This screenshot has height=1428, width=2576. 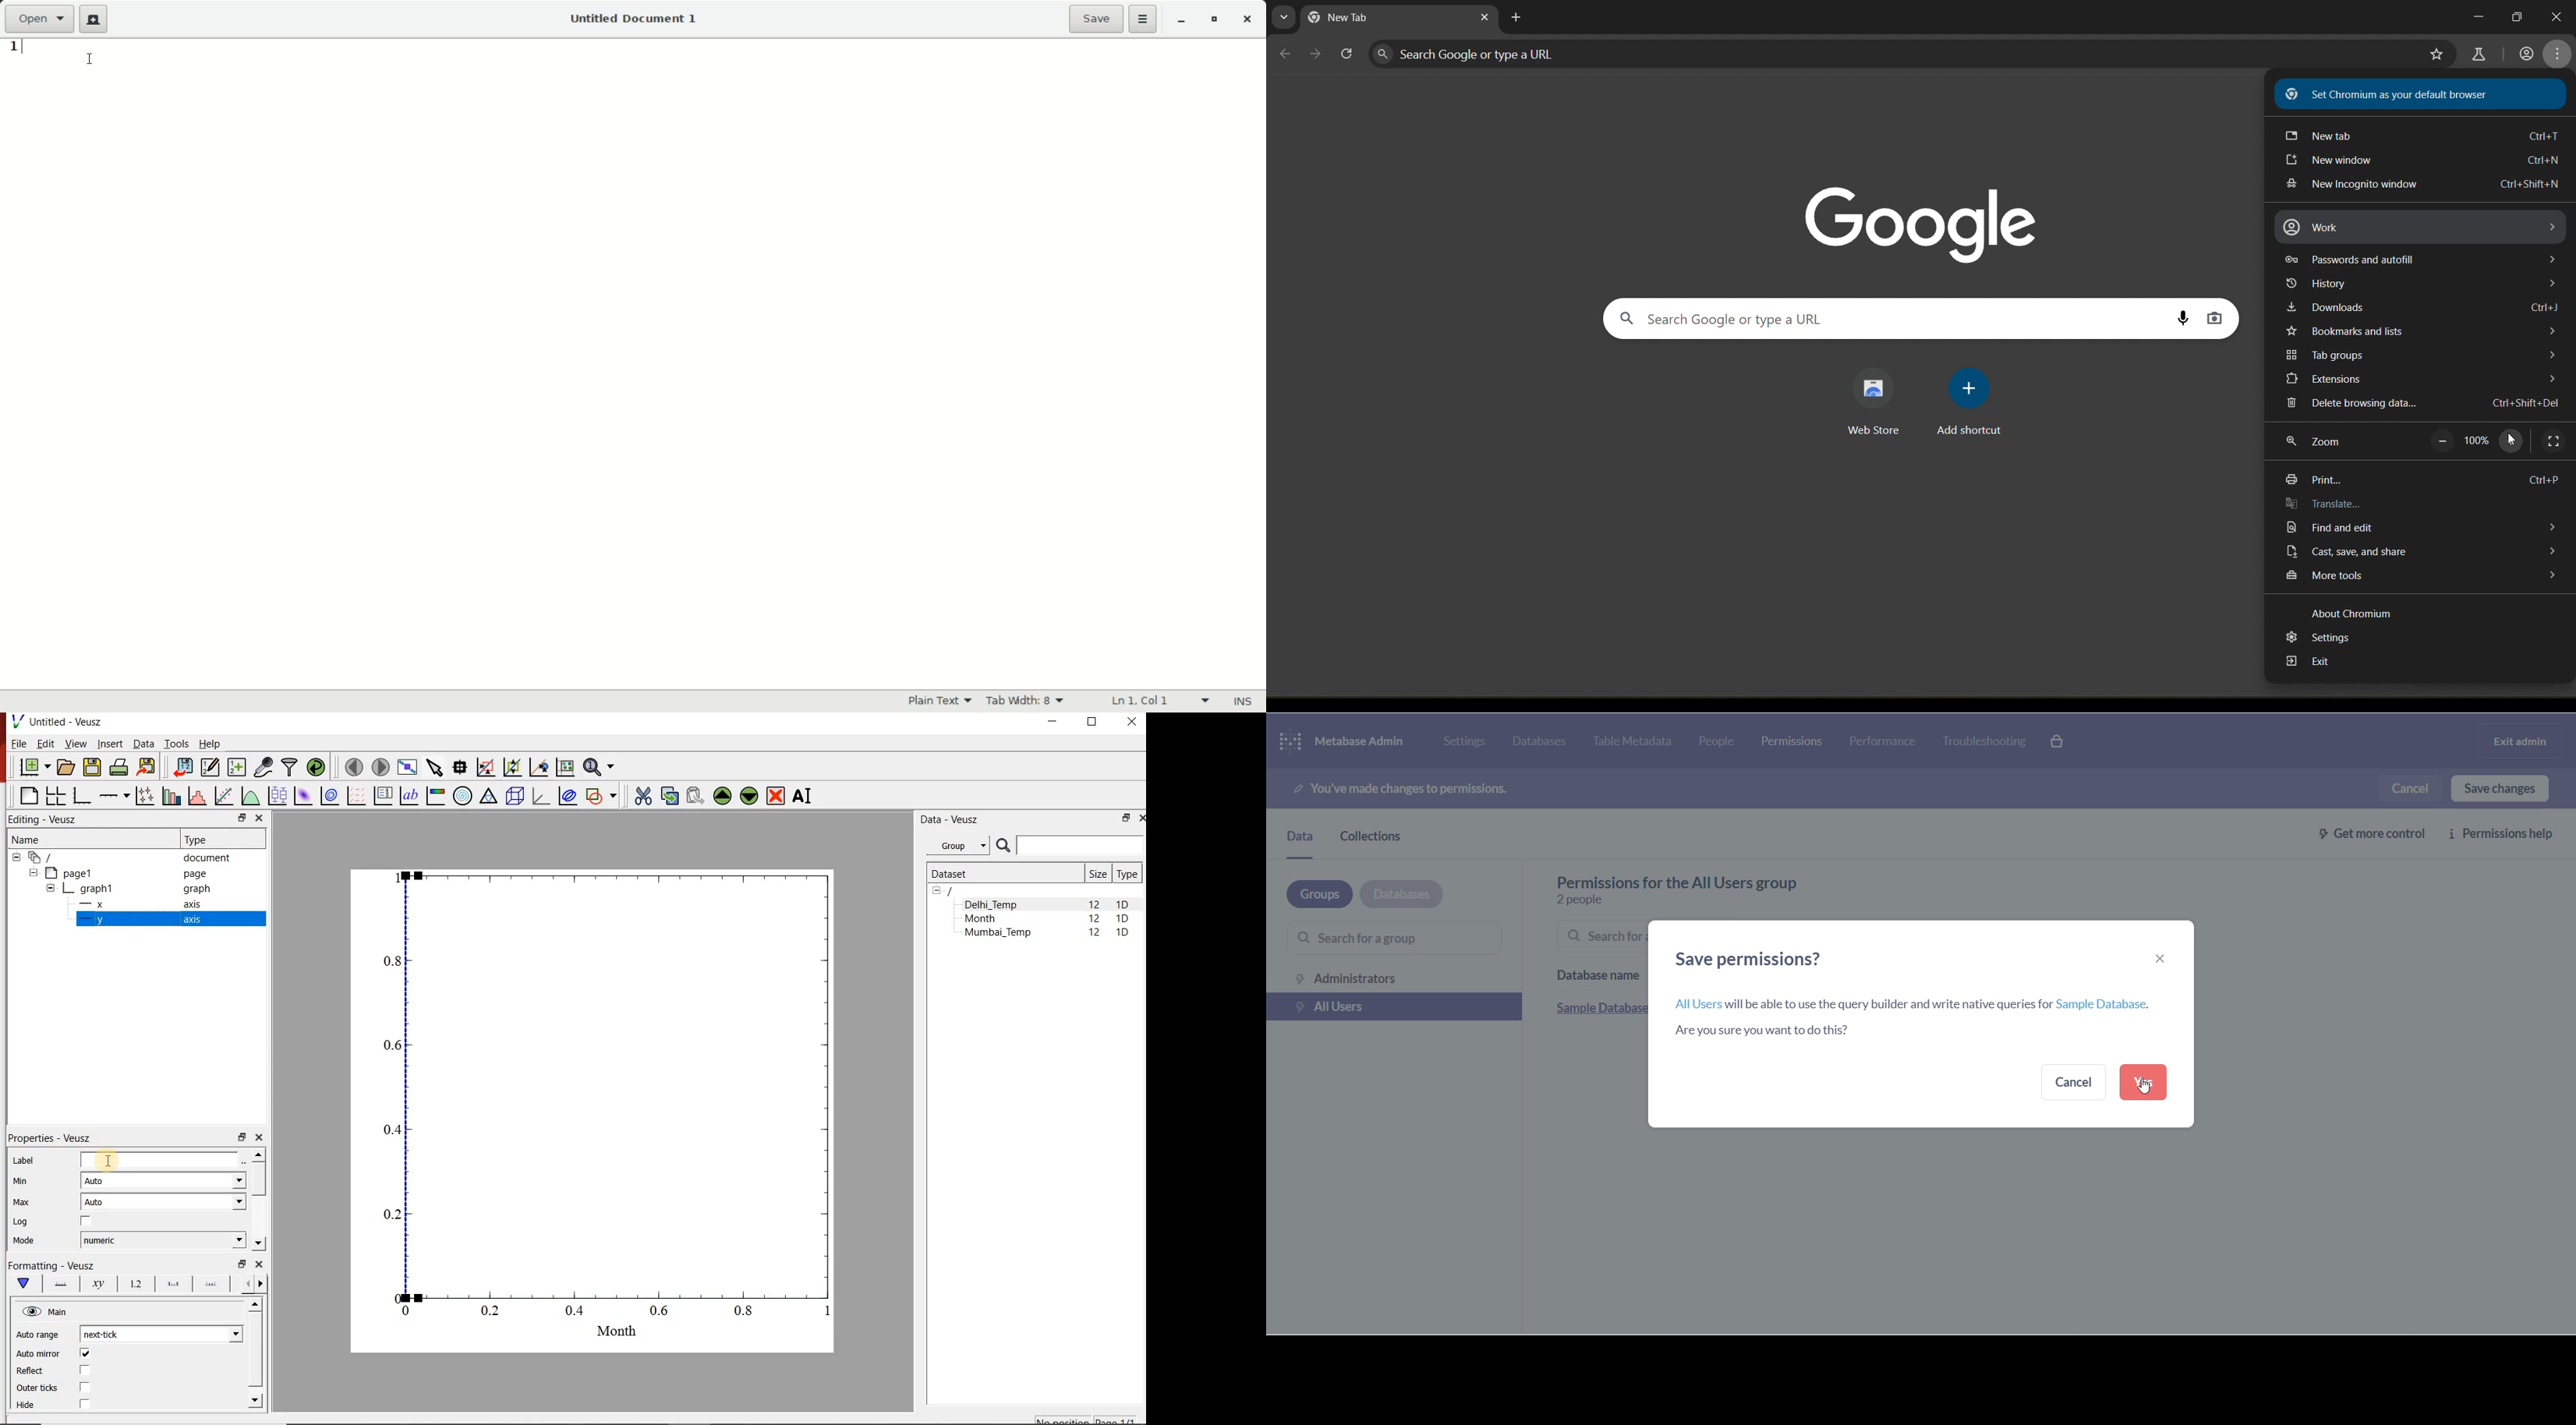 I want to click on Editing - Veusz, so click(x=51, y=818).